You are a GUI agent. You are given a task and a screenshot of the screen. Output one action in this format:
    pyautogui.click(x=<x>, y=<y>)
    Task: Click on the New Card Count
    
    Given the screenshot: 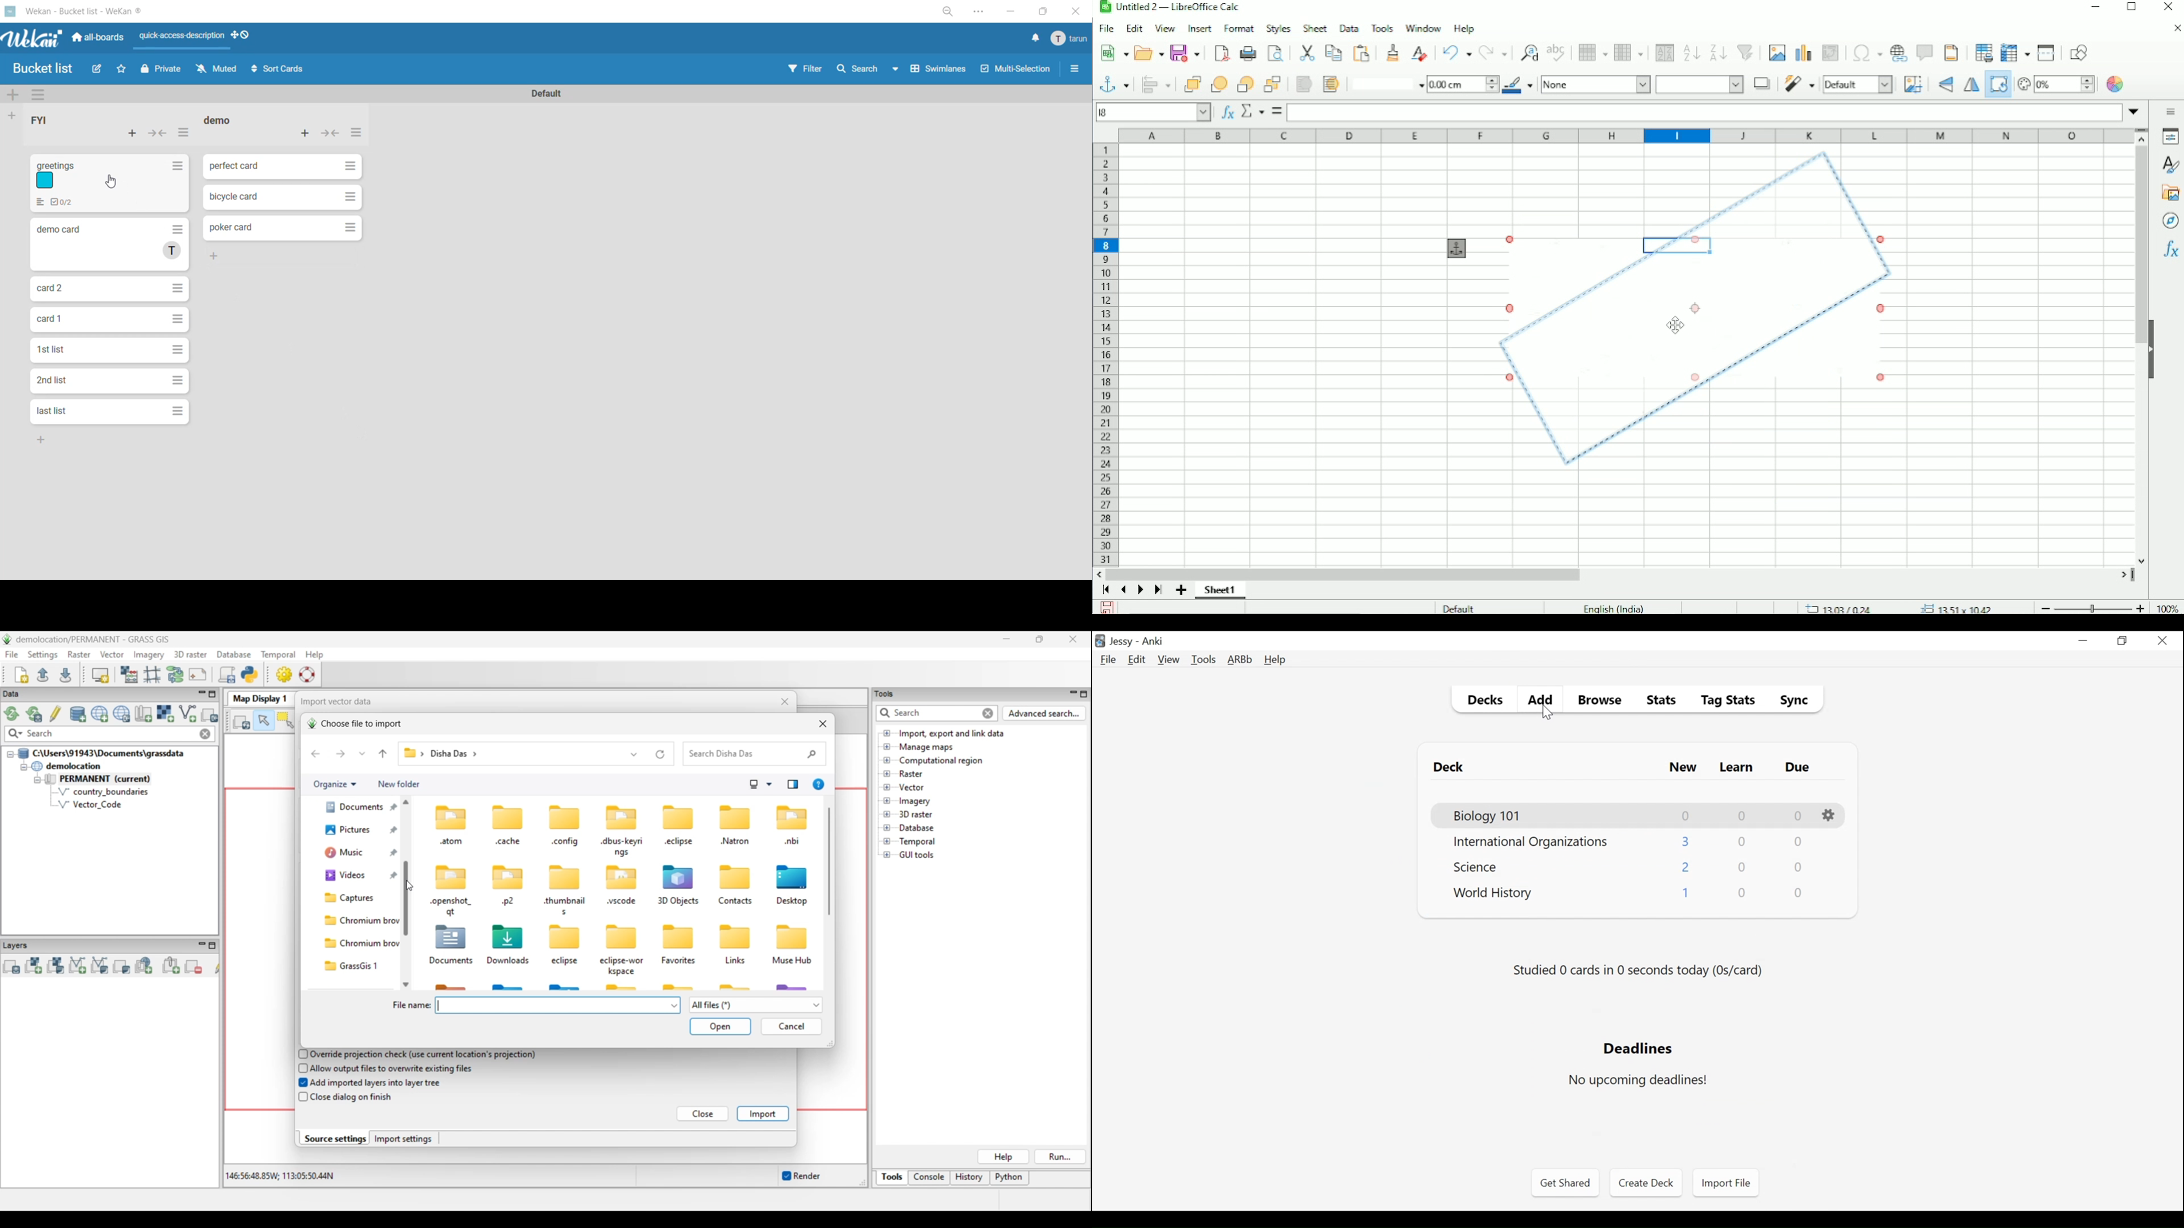 What is the action you would take?
    pyautogui.click(x=1687, y=868)
    